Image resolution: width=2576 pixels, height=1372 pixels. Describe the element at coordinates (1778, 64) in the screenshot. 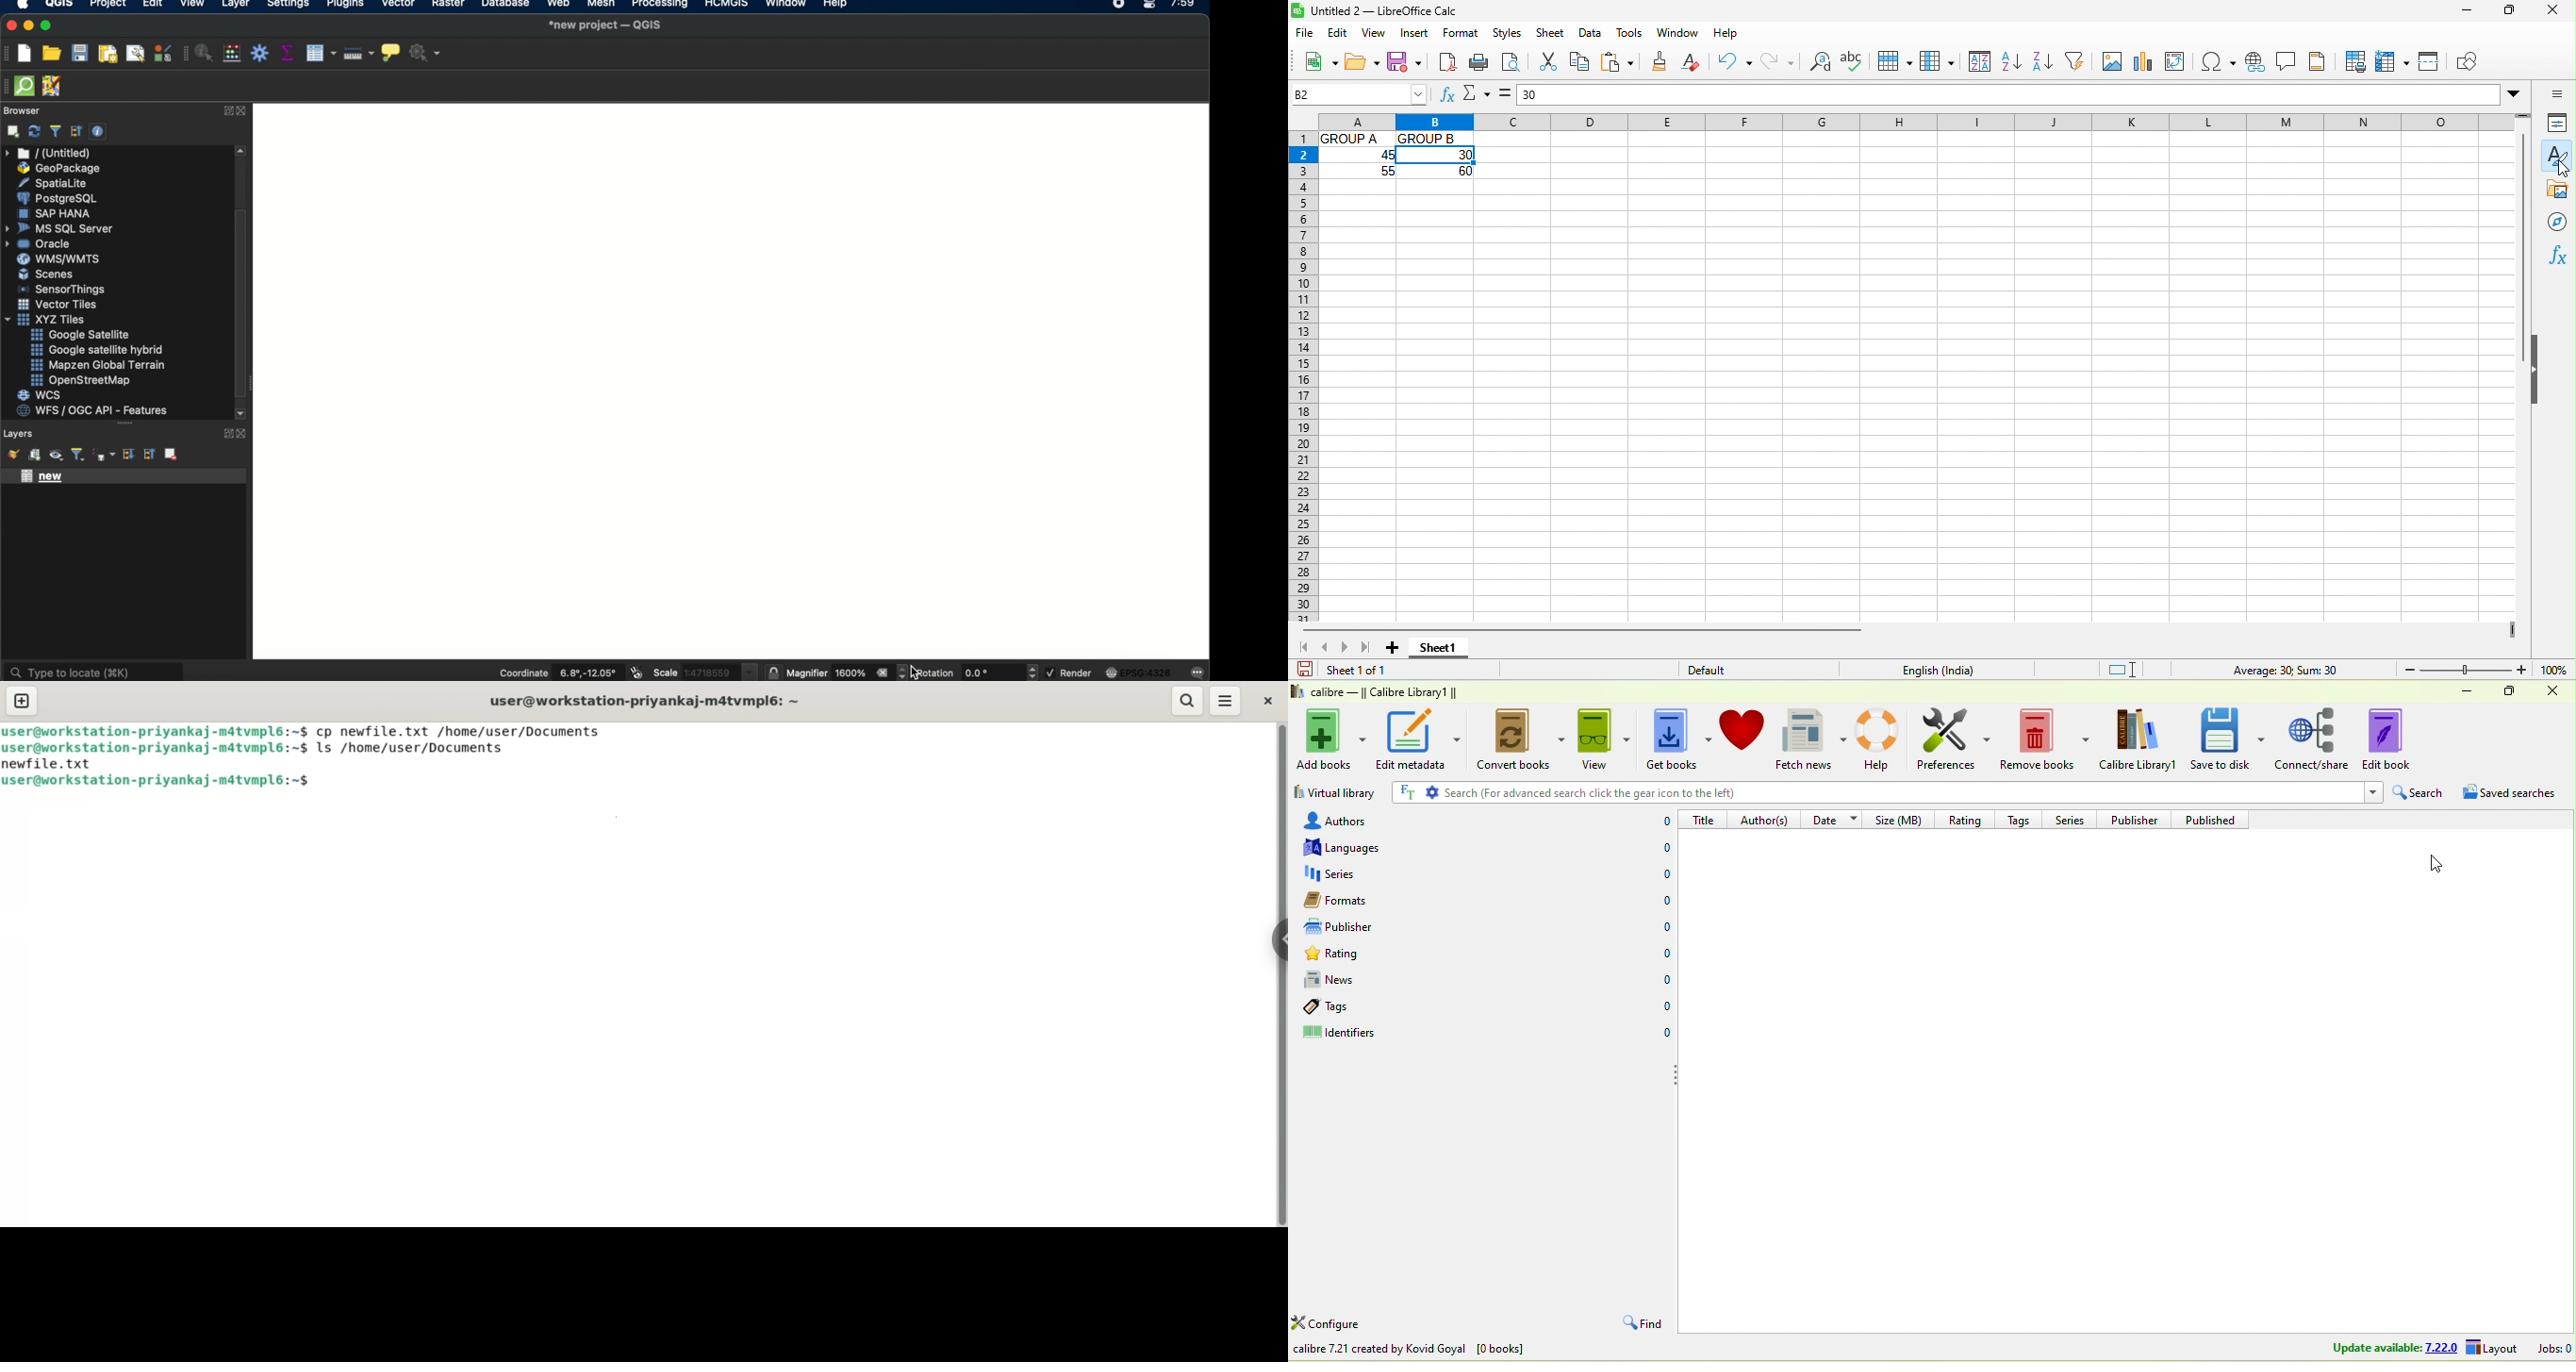

I see `redo` at that location.